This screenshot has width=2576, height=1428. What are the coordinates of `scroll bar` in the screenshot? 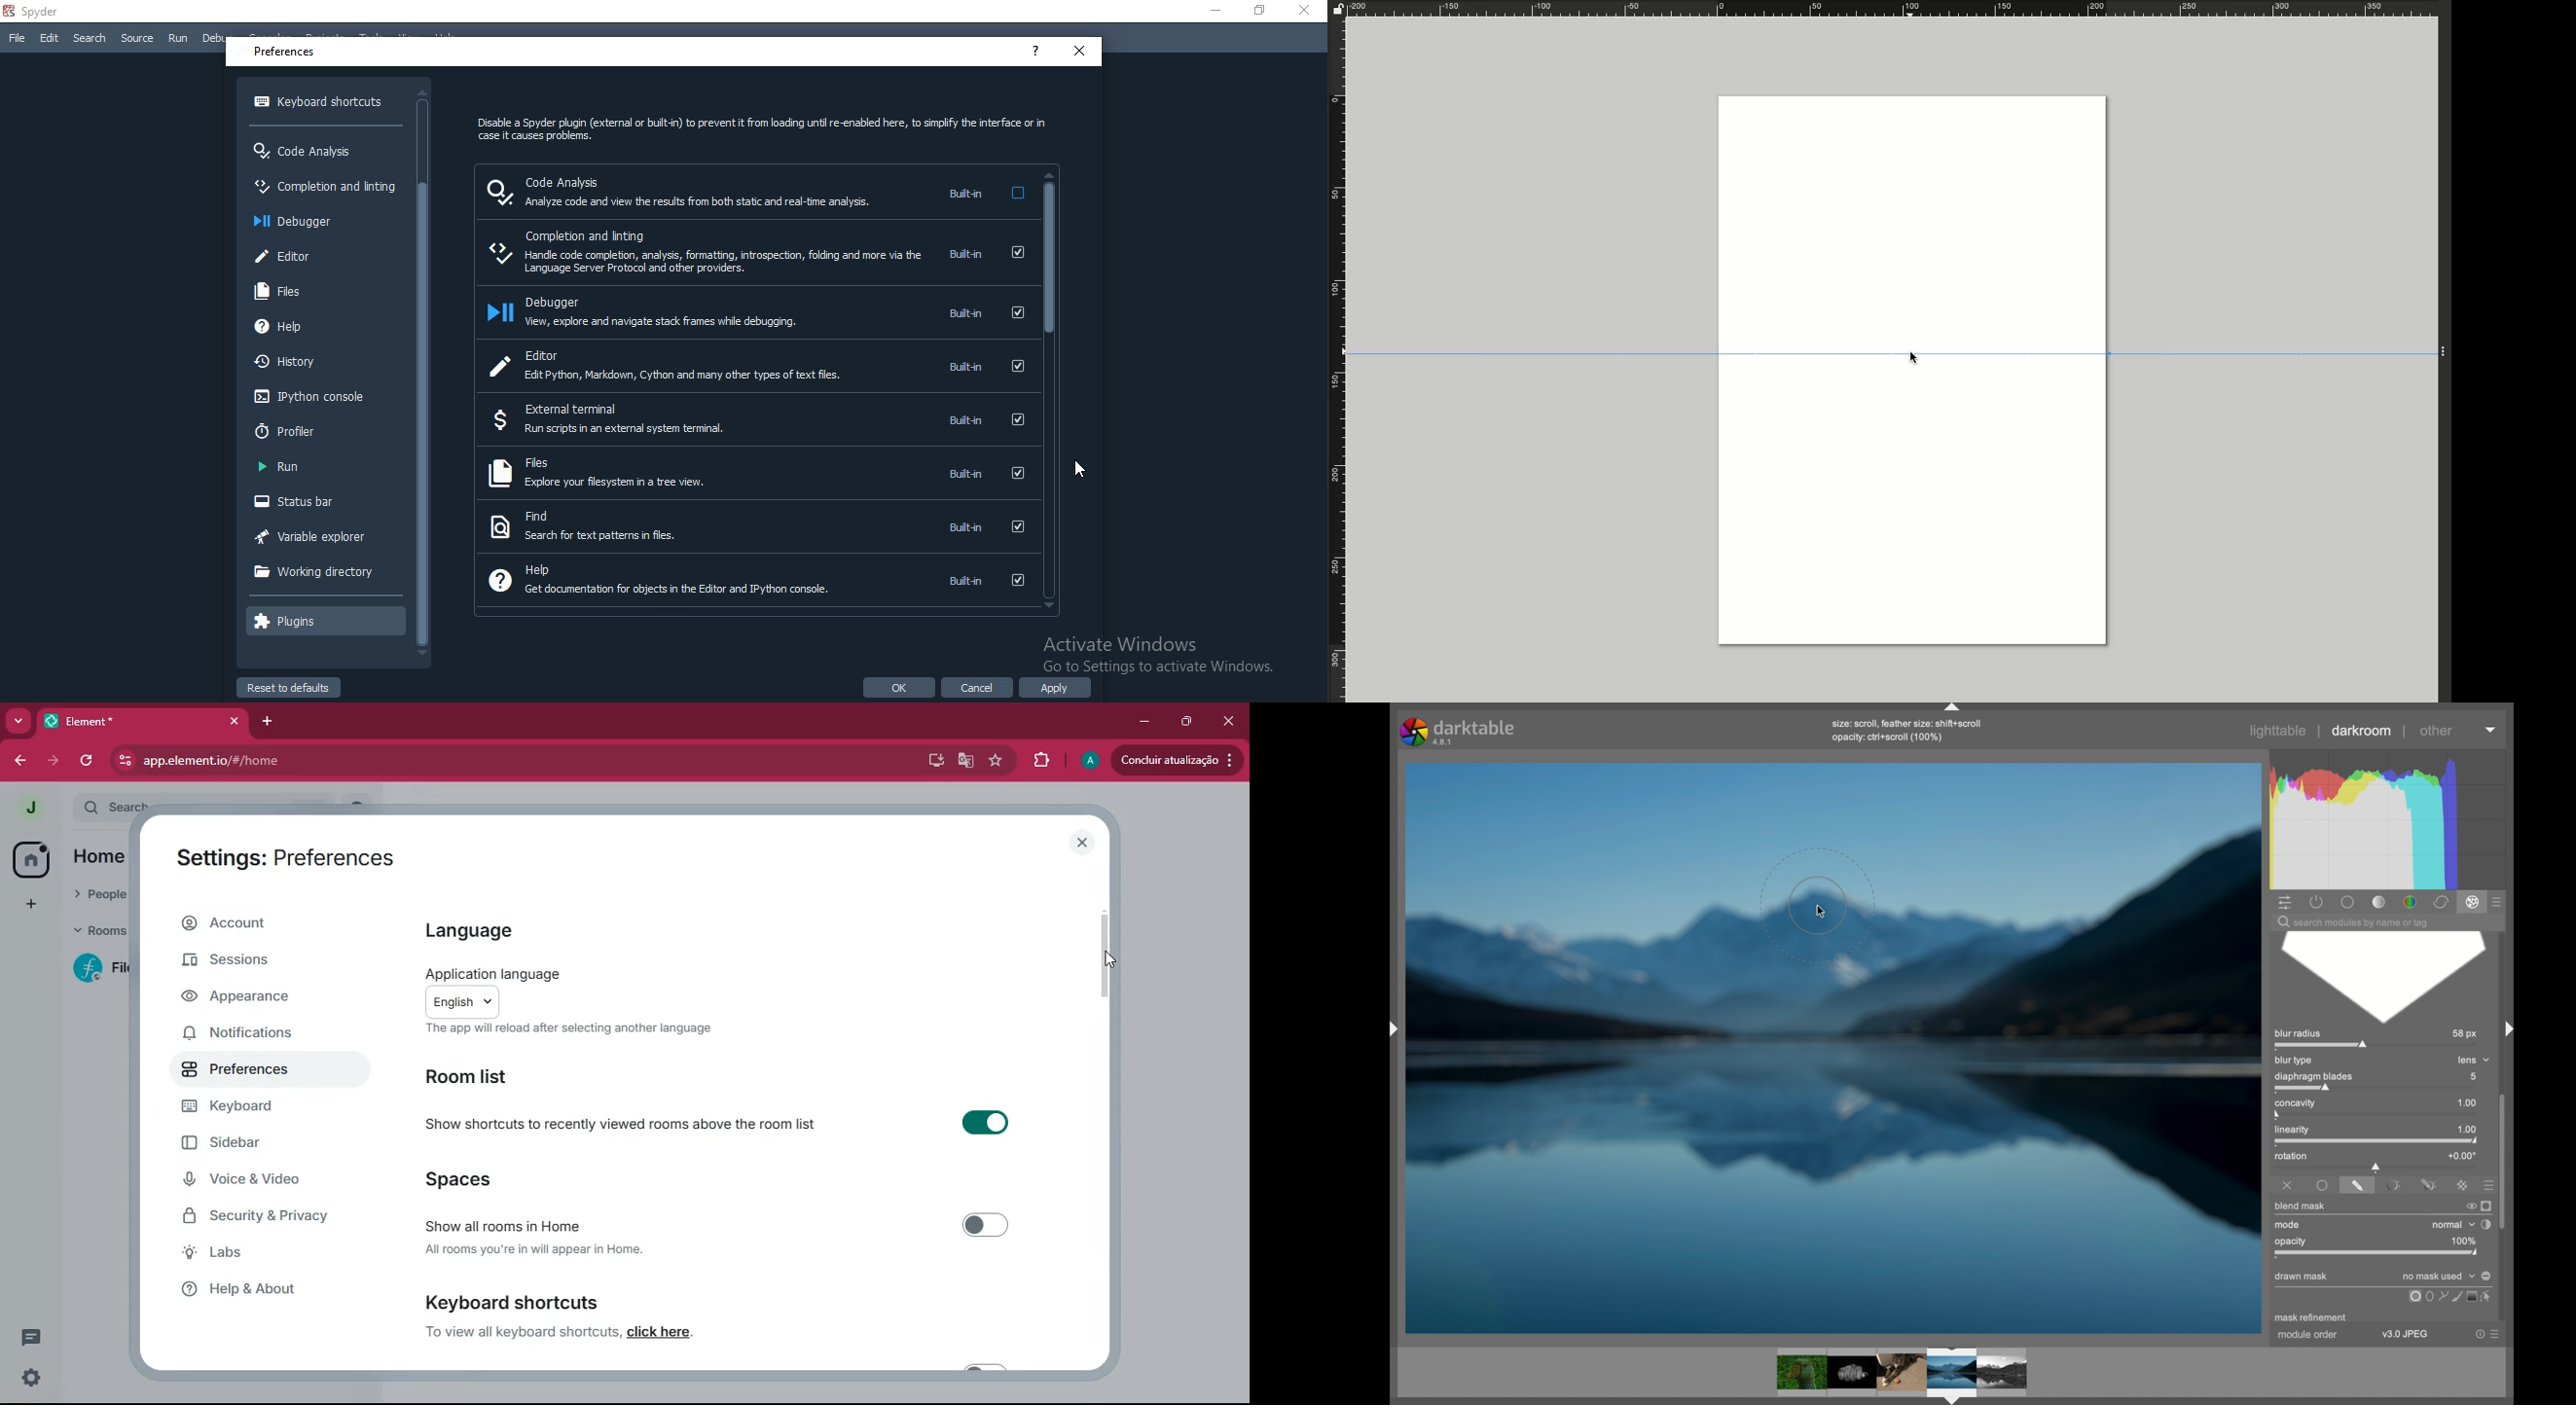 It's located at (1049, 389).